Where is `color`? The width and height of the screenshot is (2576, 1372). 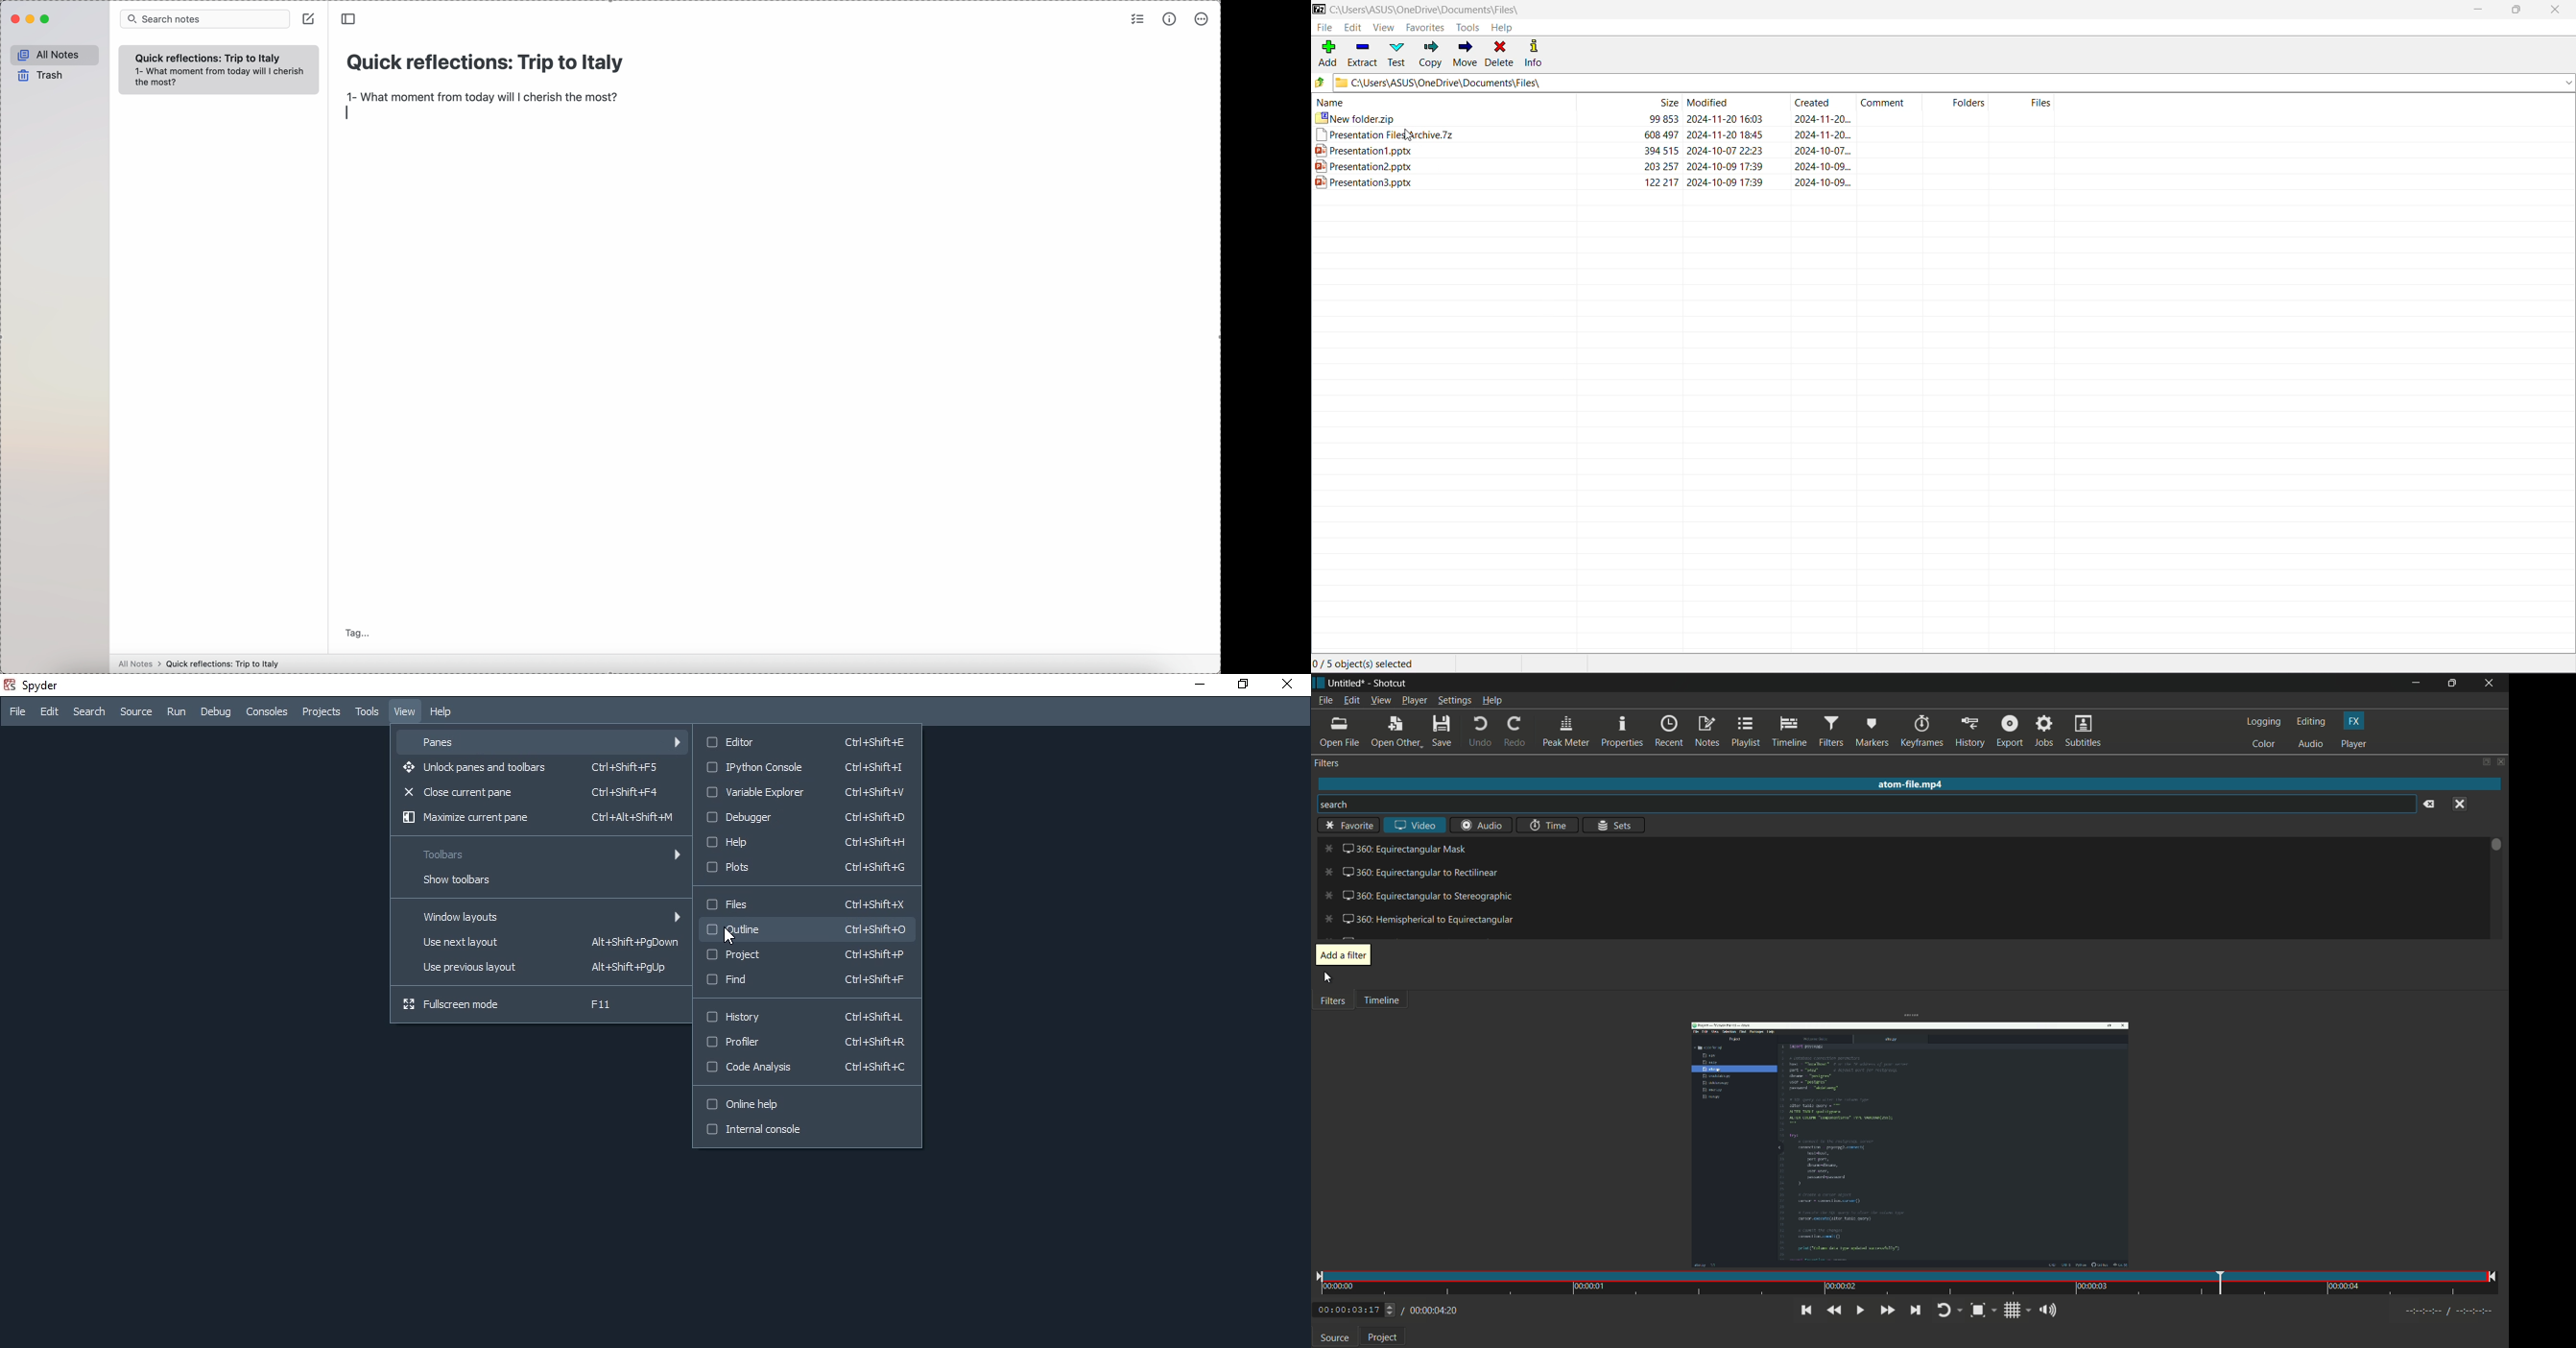 color is located at coordinates (2266, 745).